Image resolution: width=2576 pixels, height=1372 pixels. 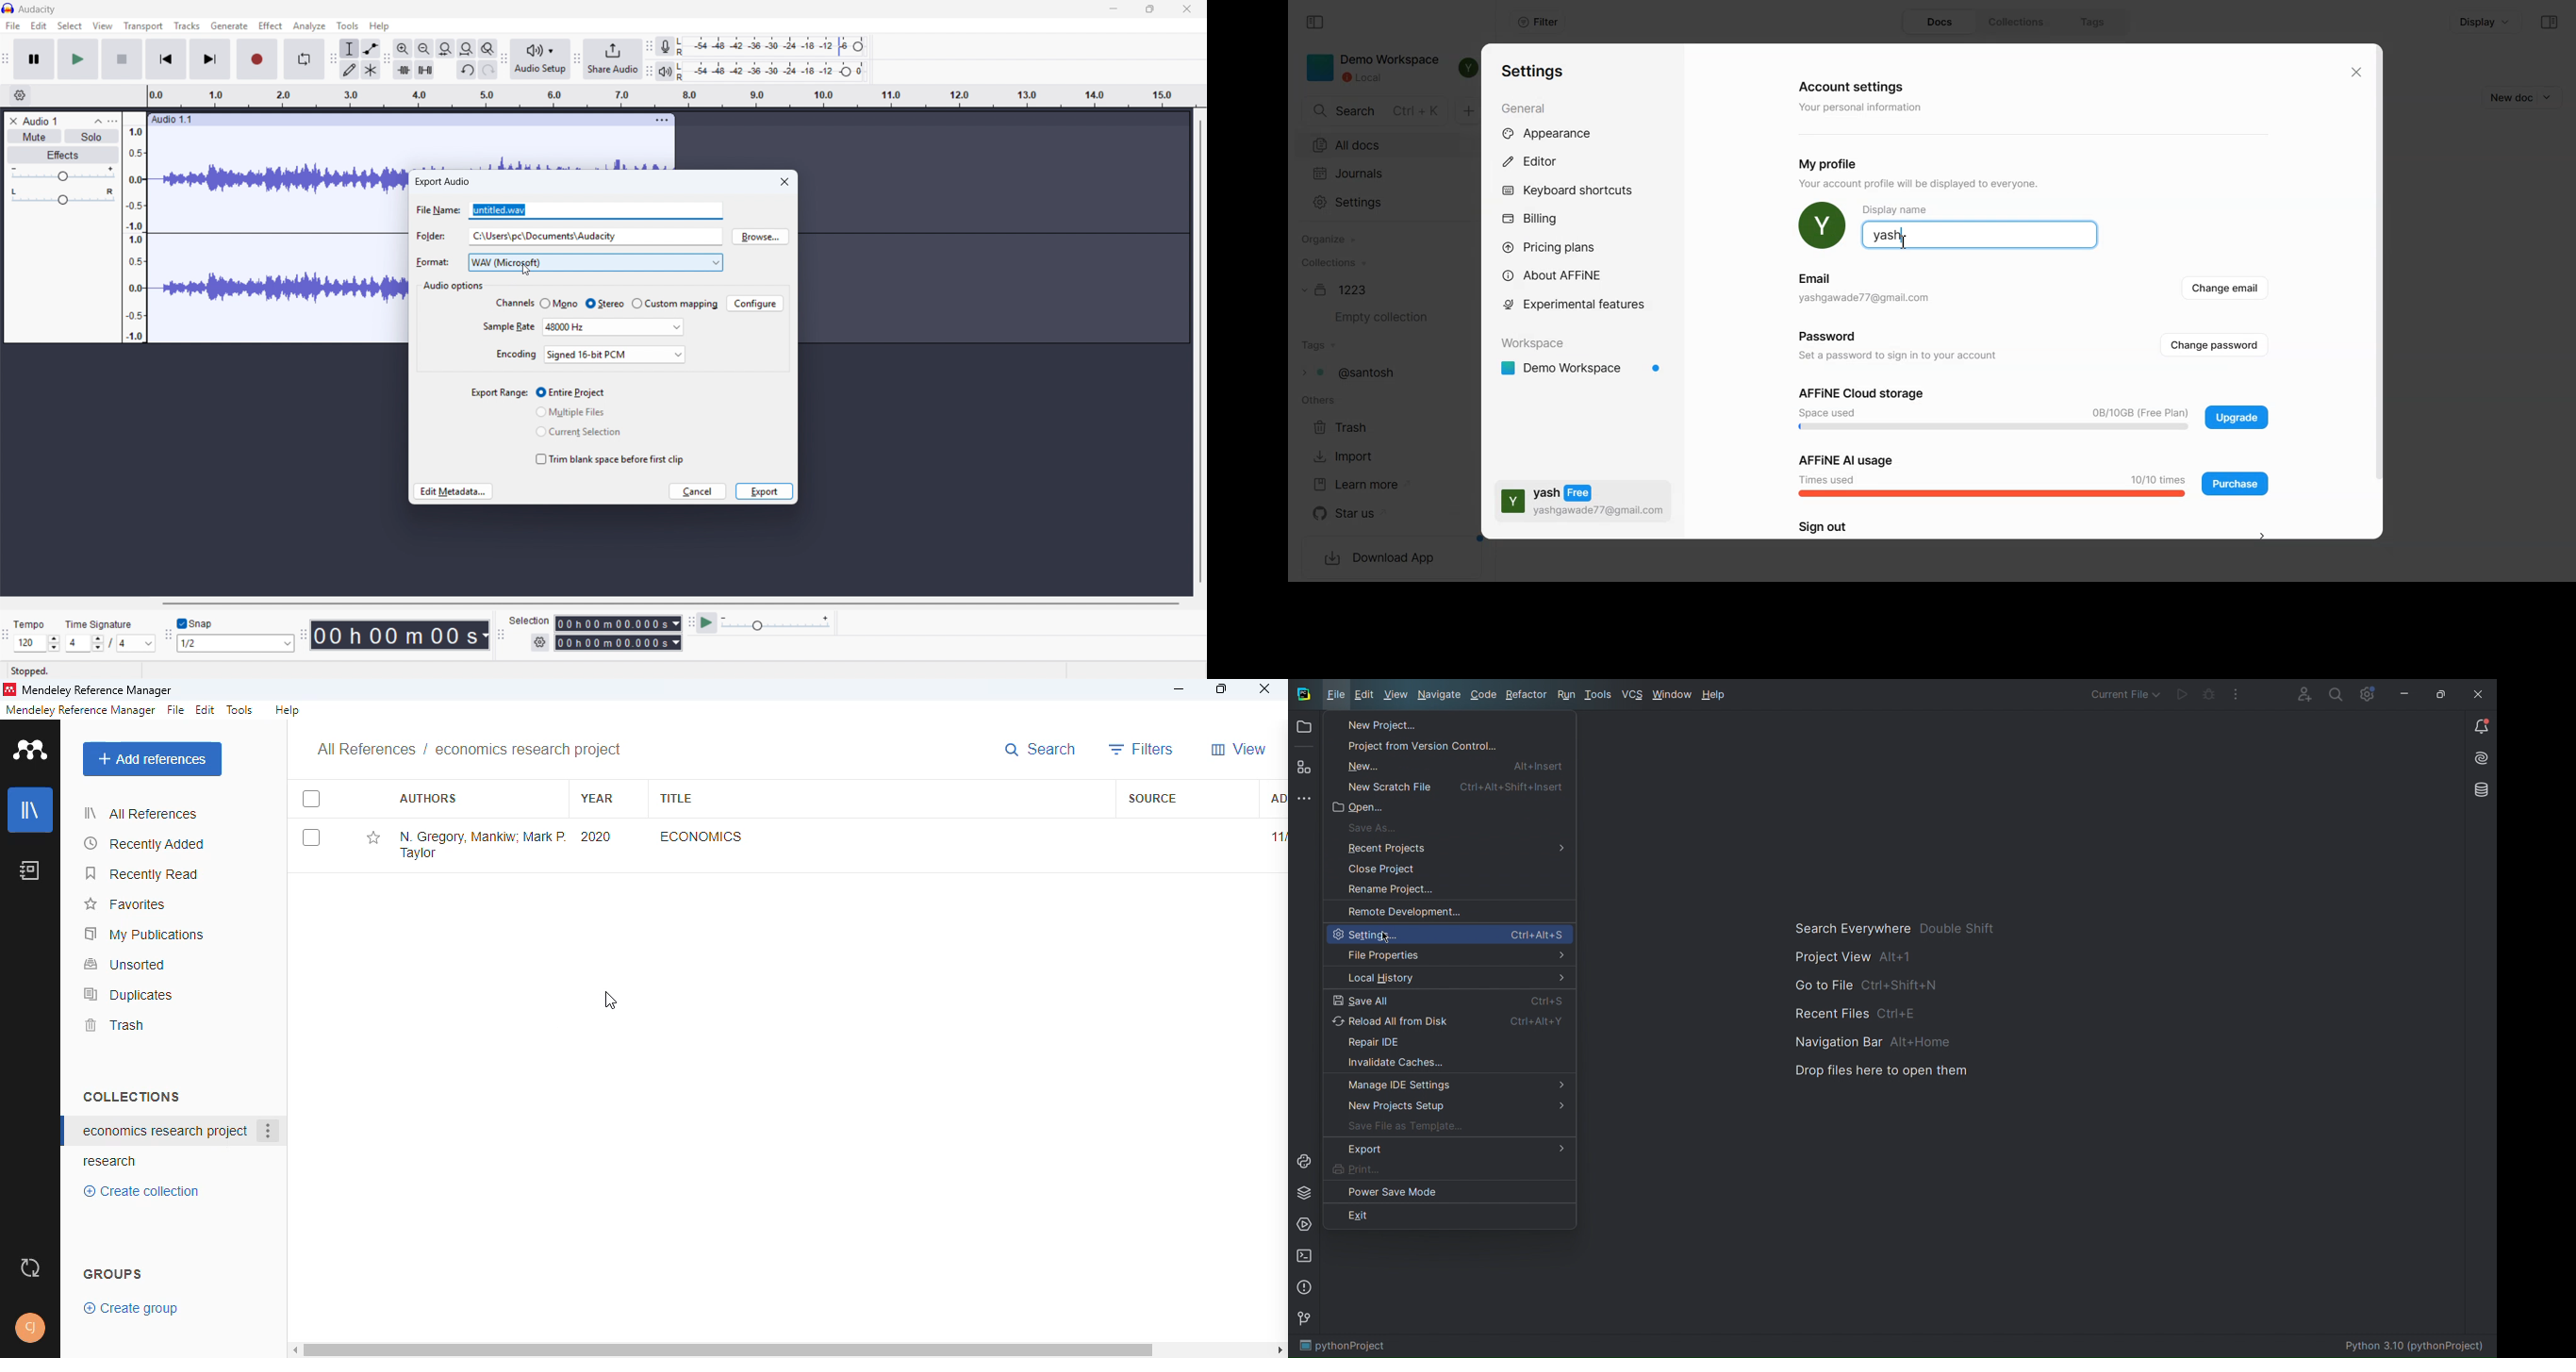 What do you see at coordinates (153, 759) in the screenshot?
I see `add references` at bounding box center [153, 759].